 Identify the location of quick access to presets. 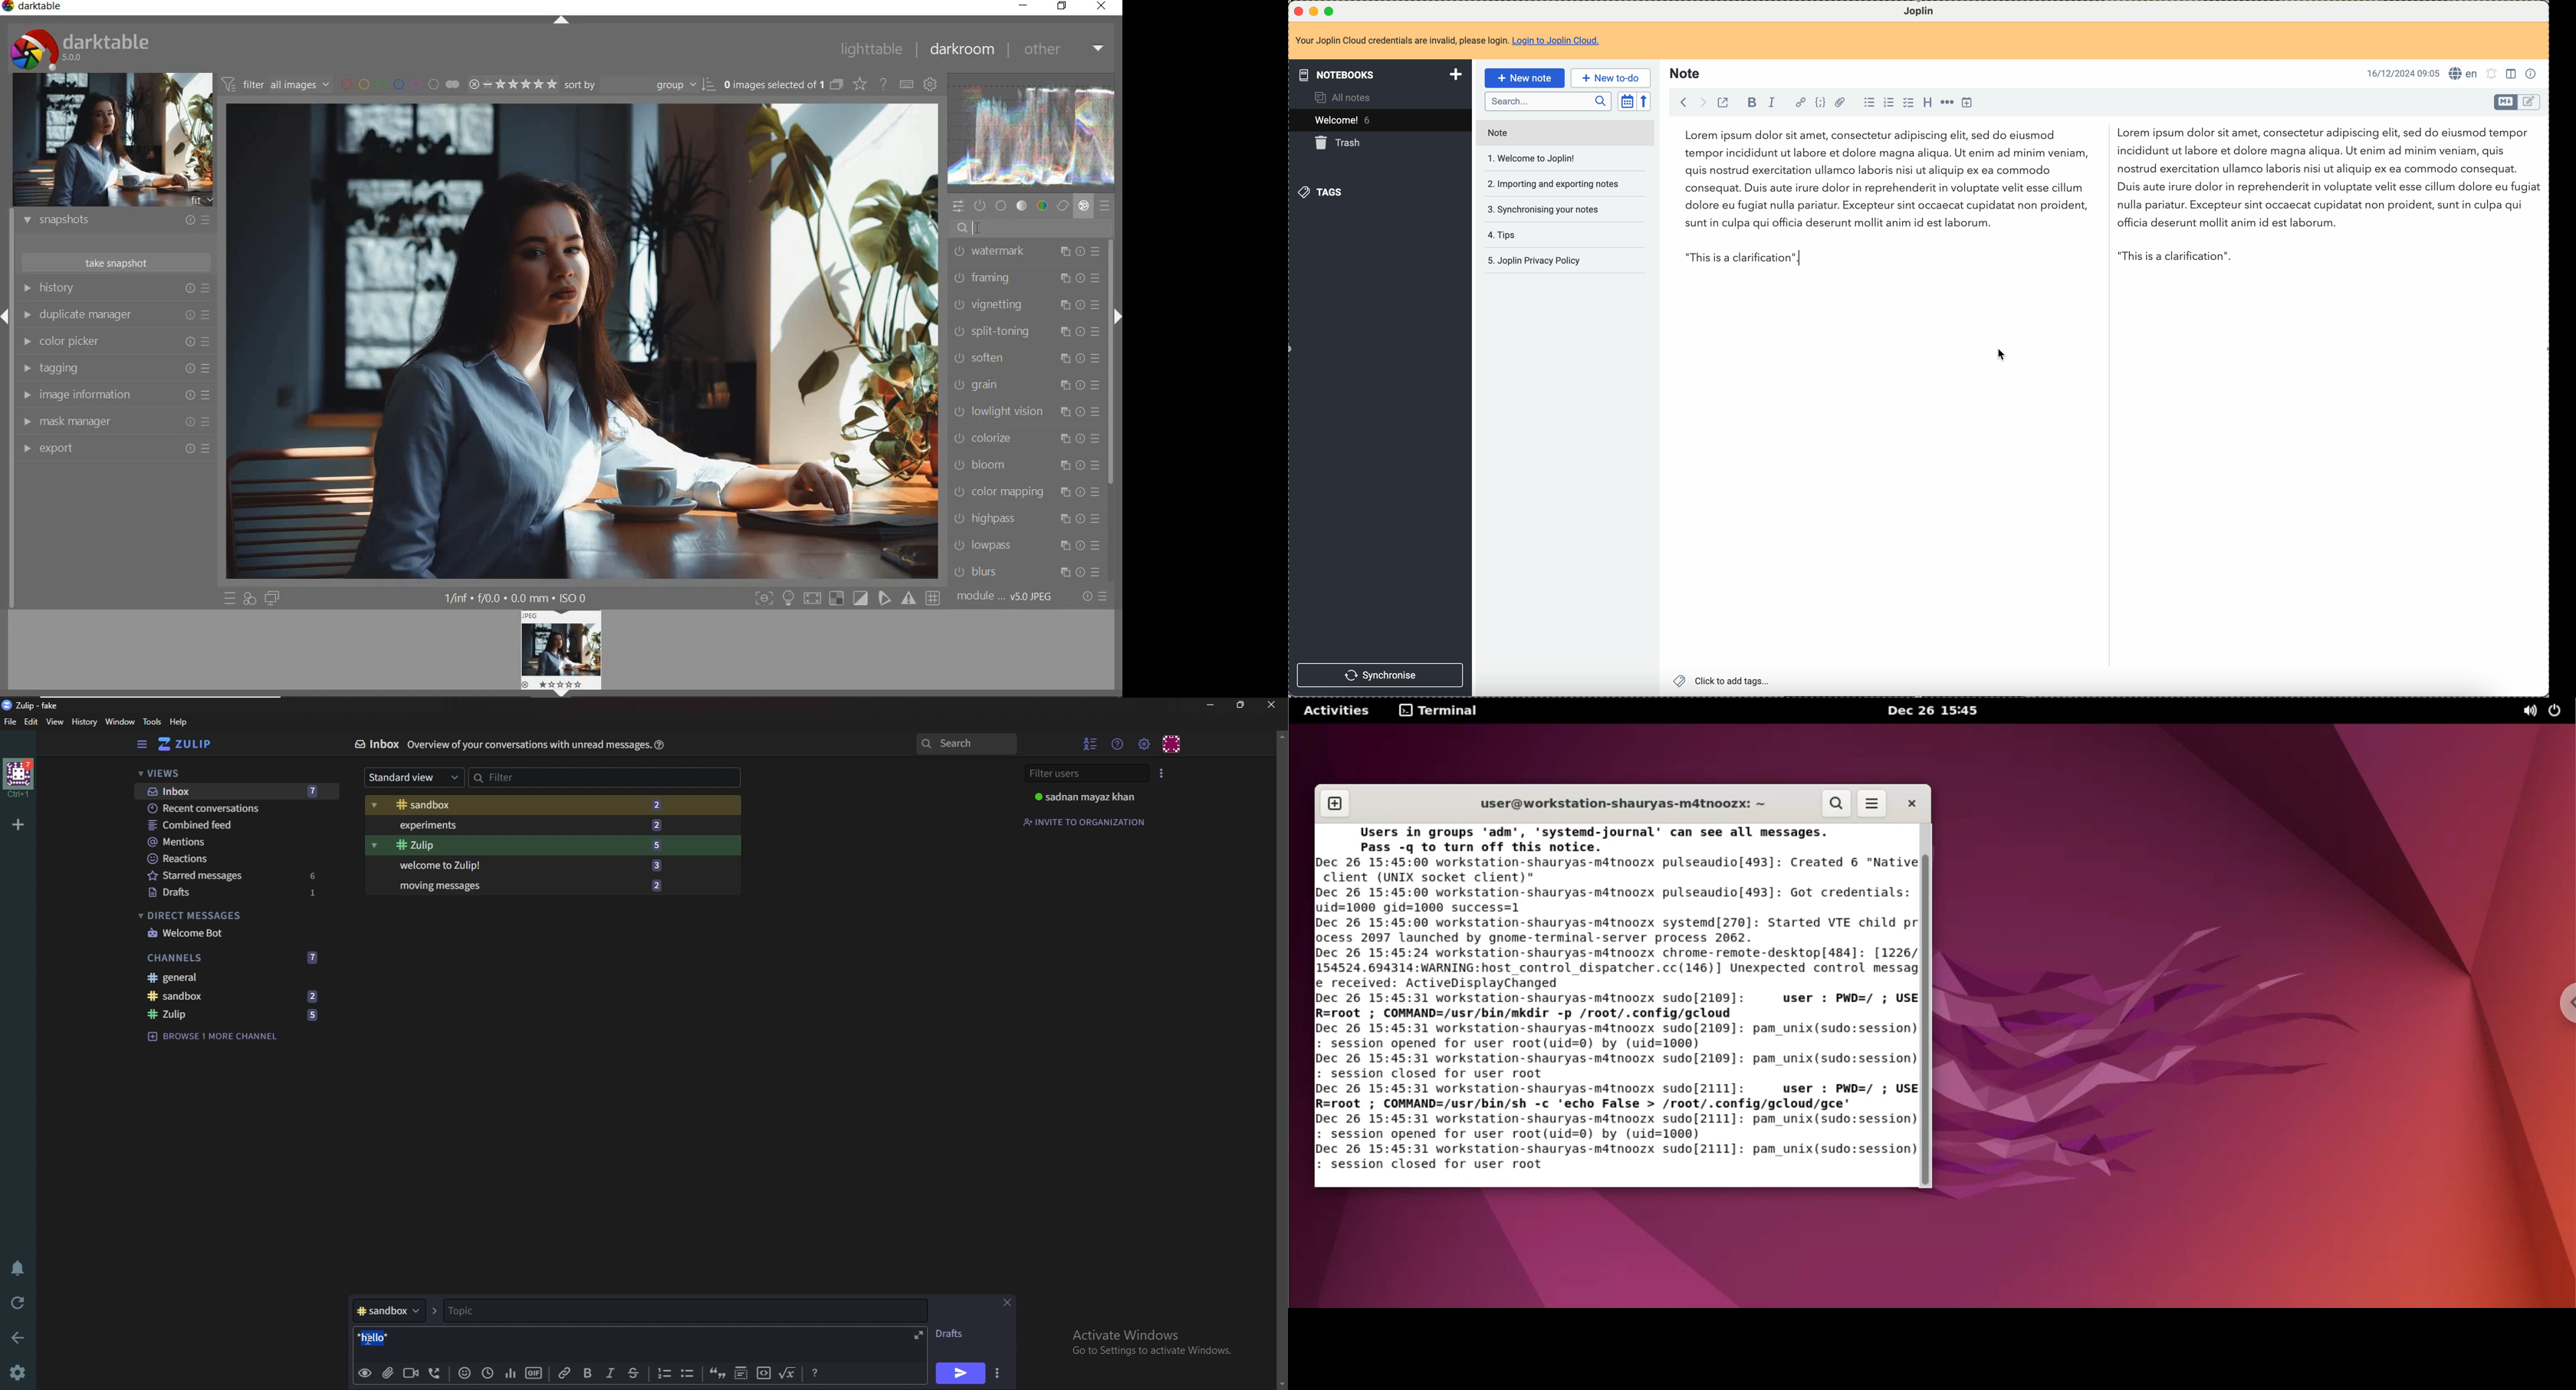
(231, 597).